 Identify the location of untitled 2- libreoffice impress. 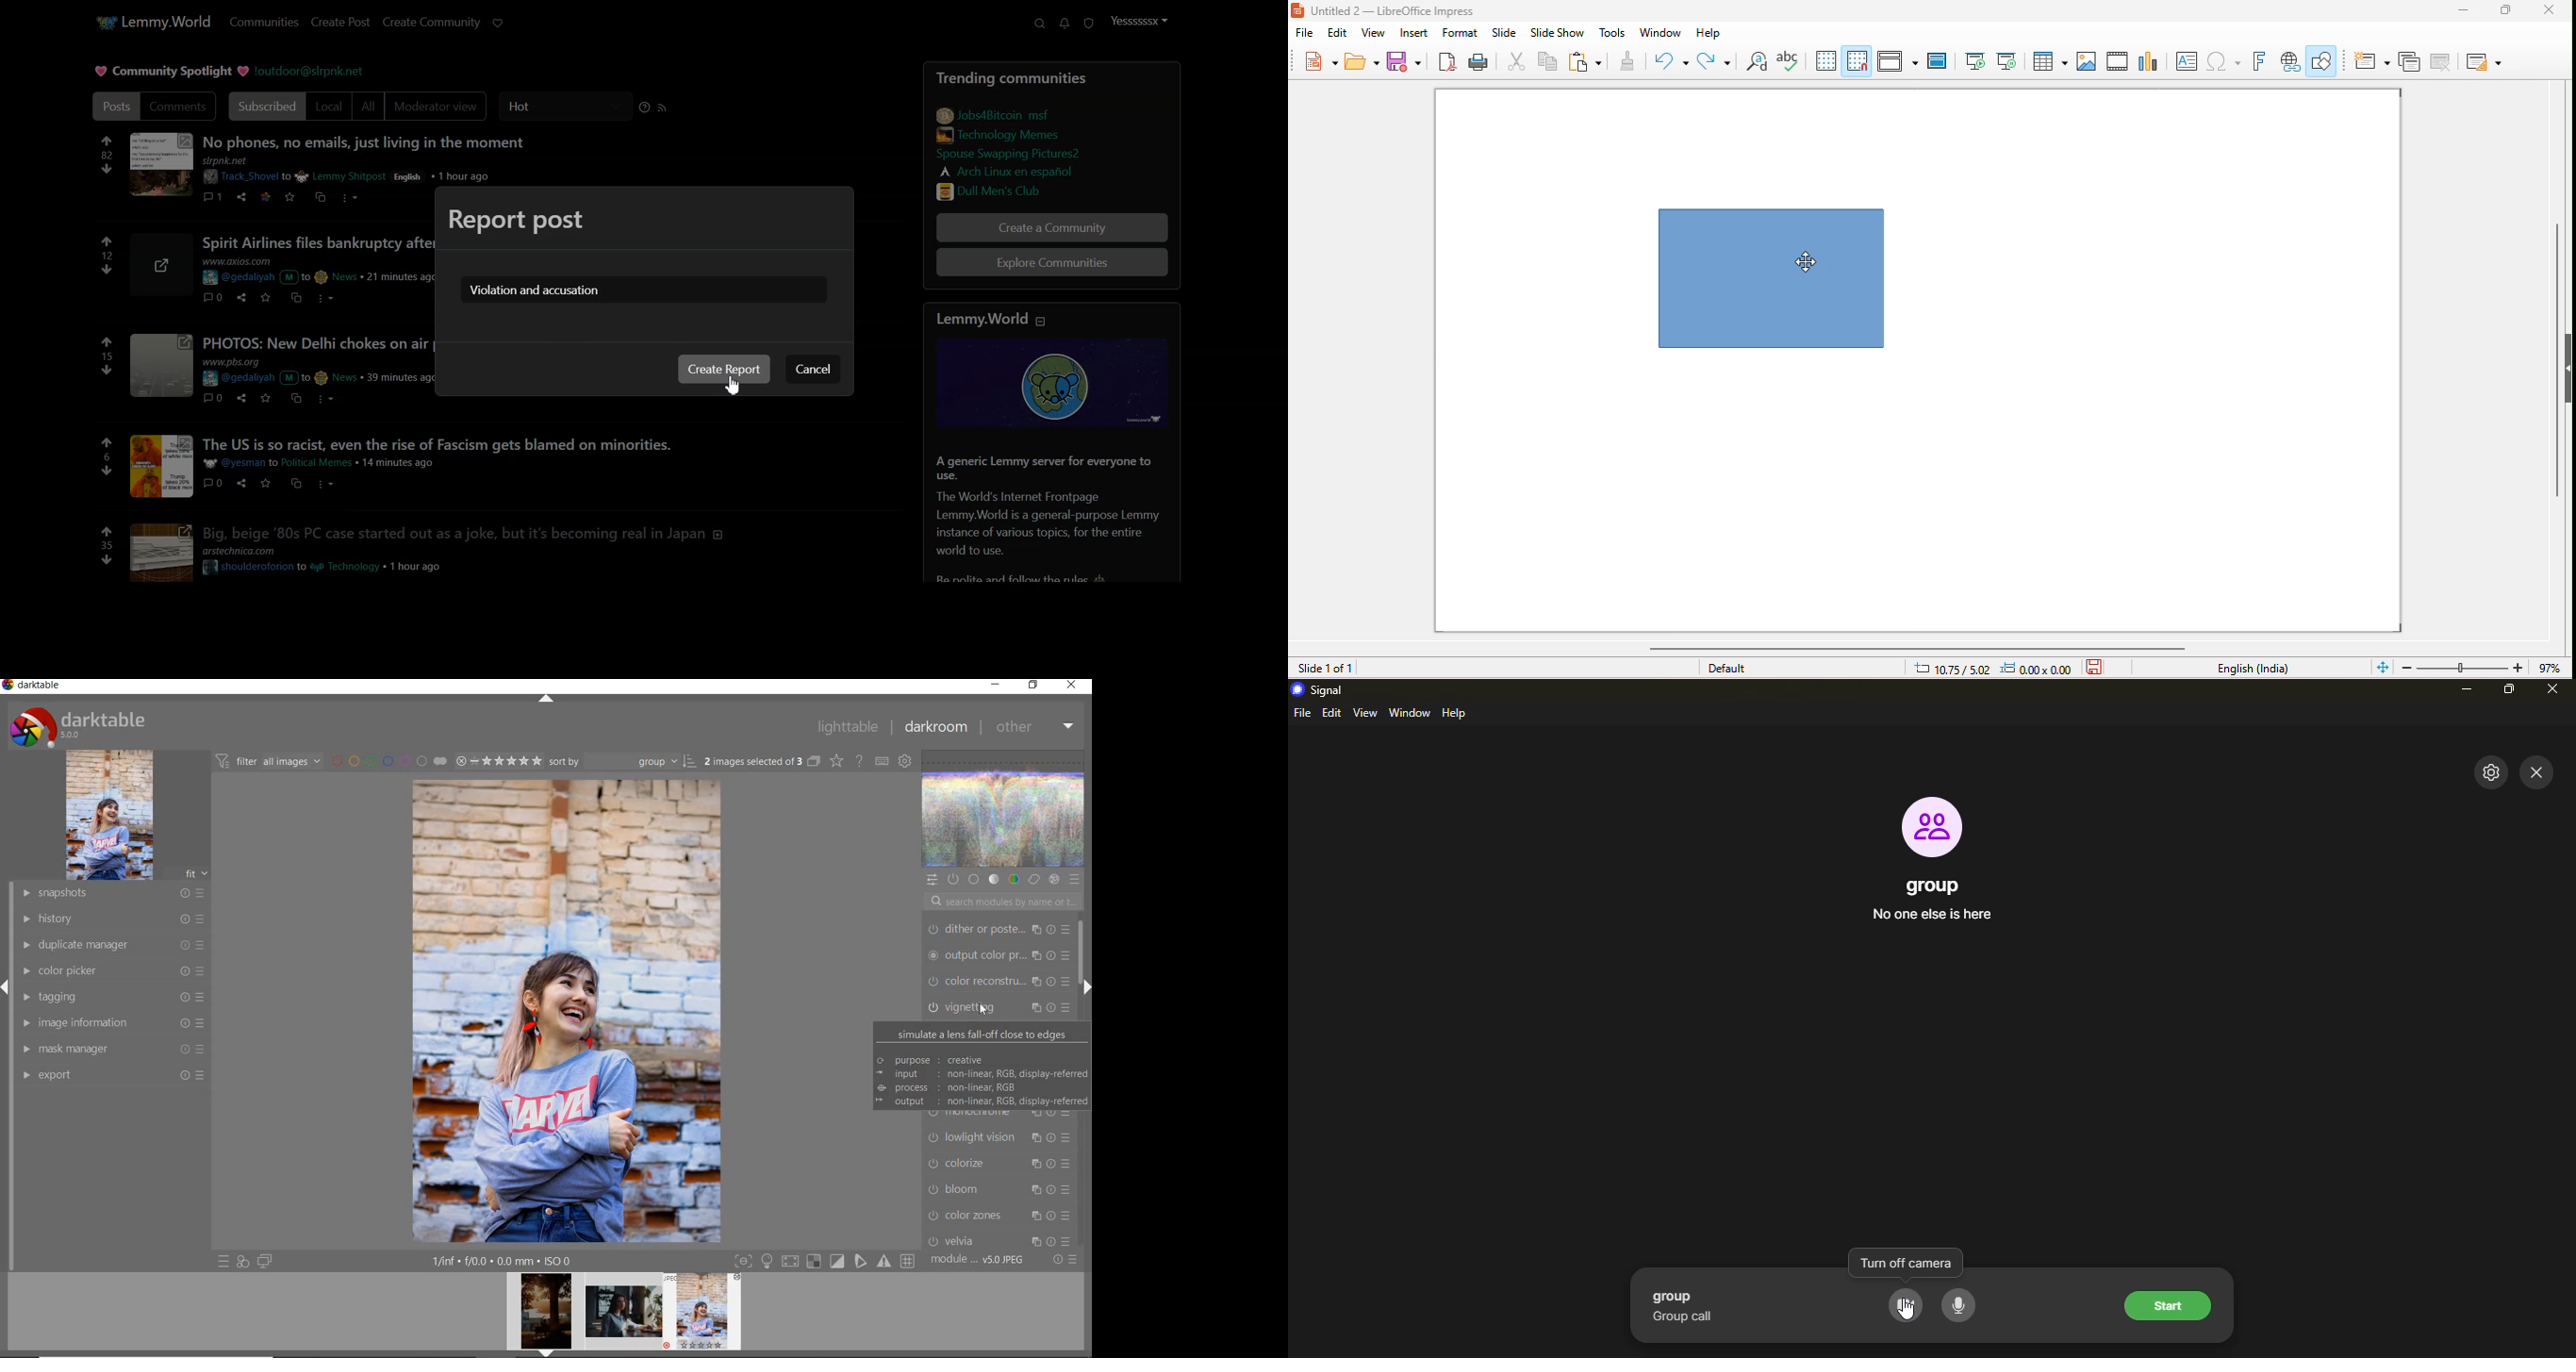
(1405, 10).